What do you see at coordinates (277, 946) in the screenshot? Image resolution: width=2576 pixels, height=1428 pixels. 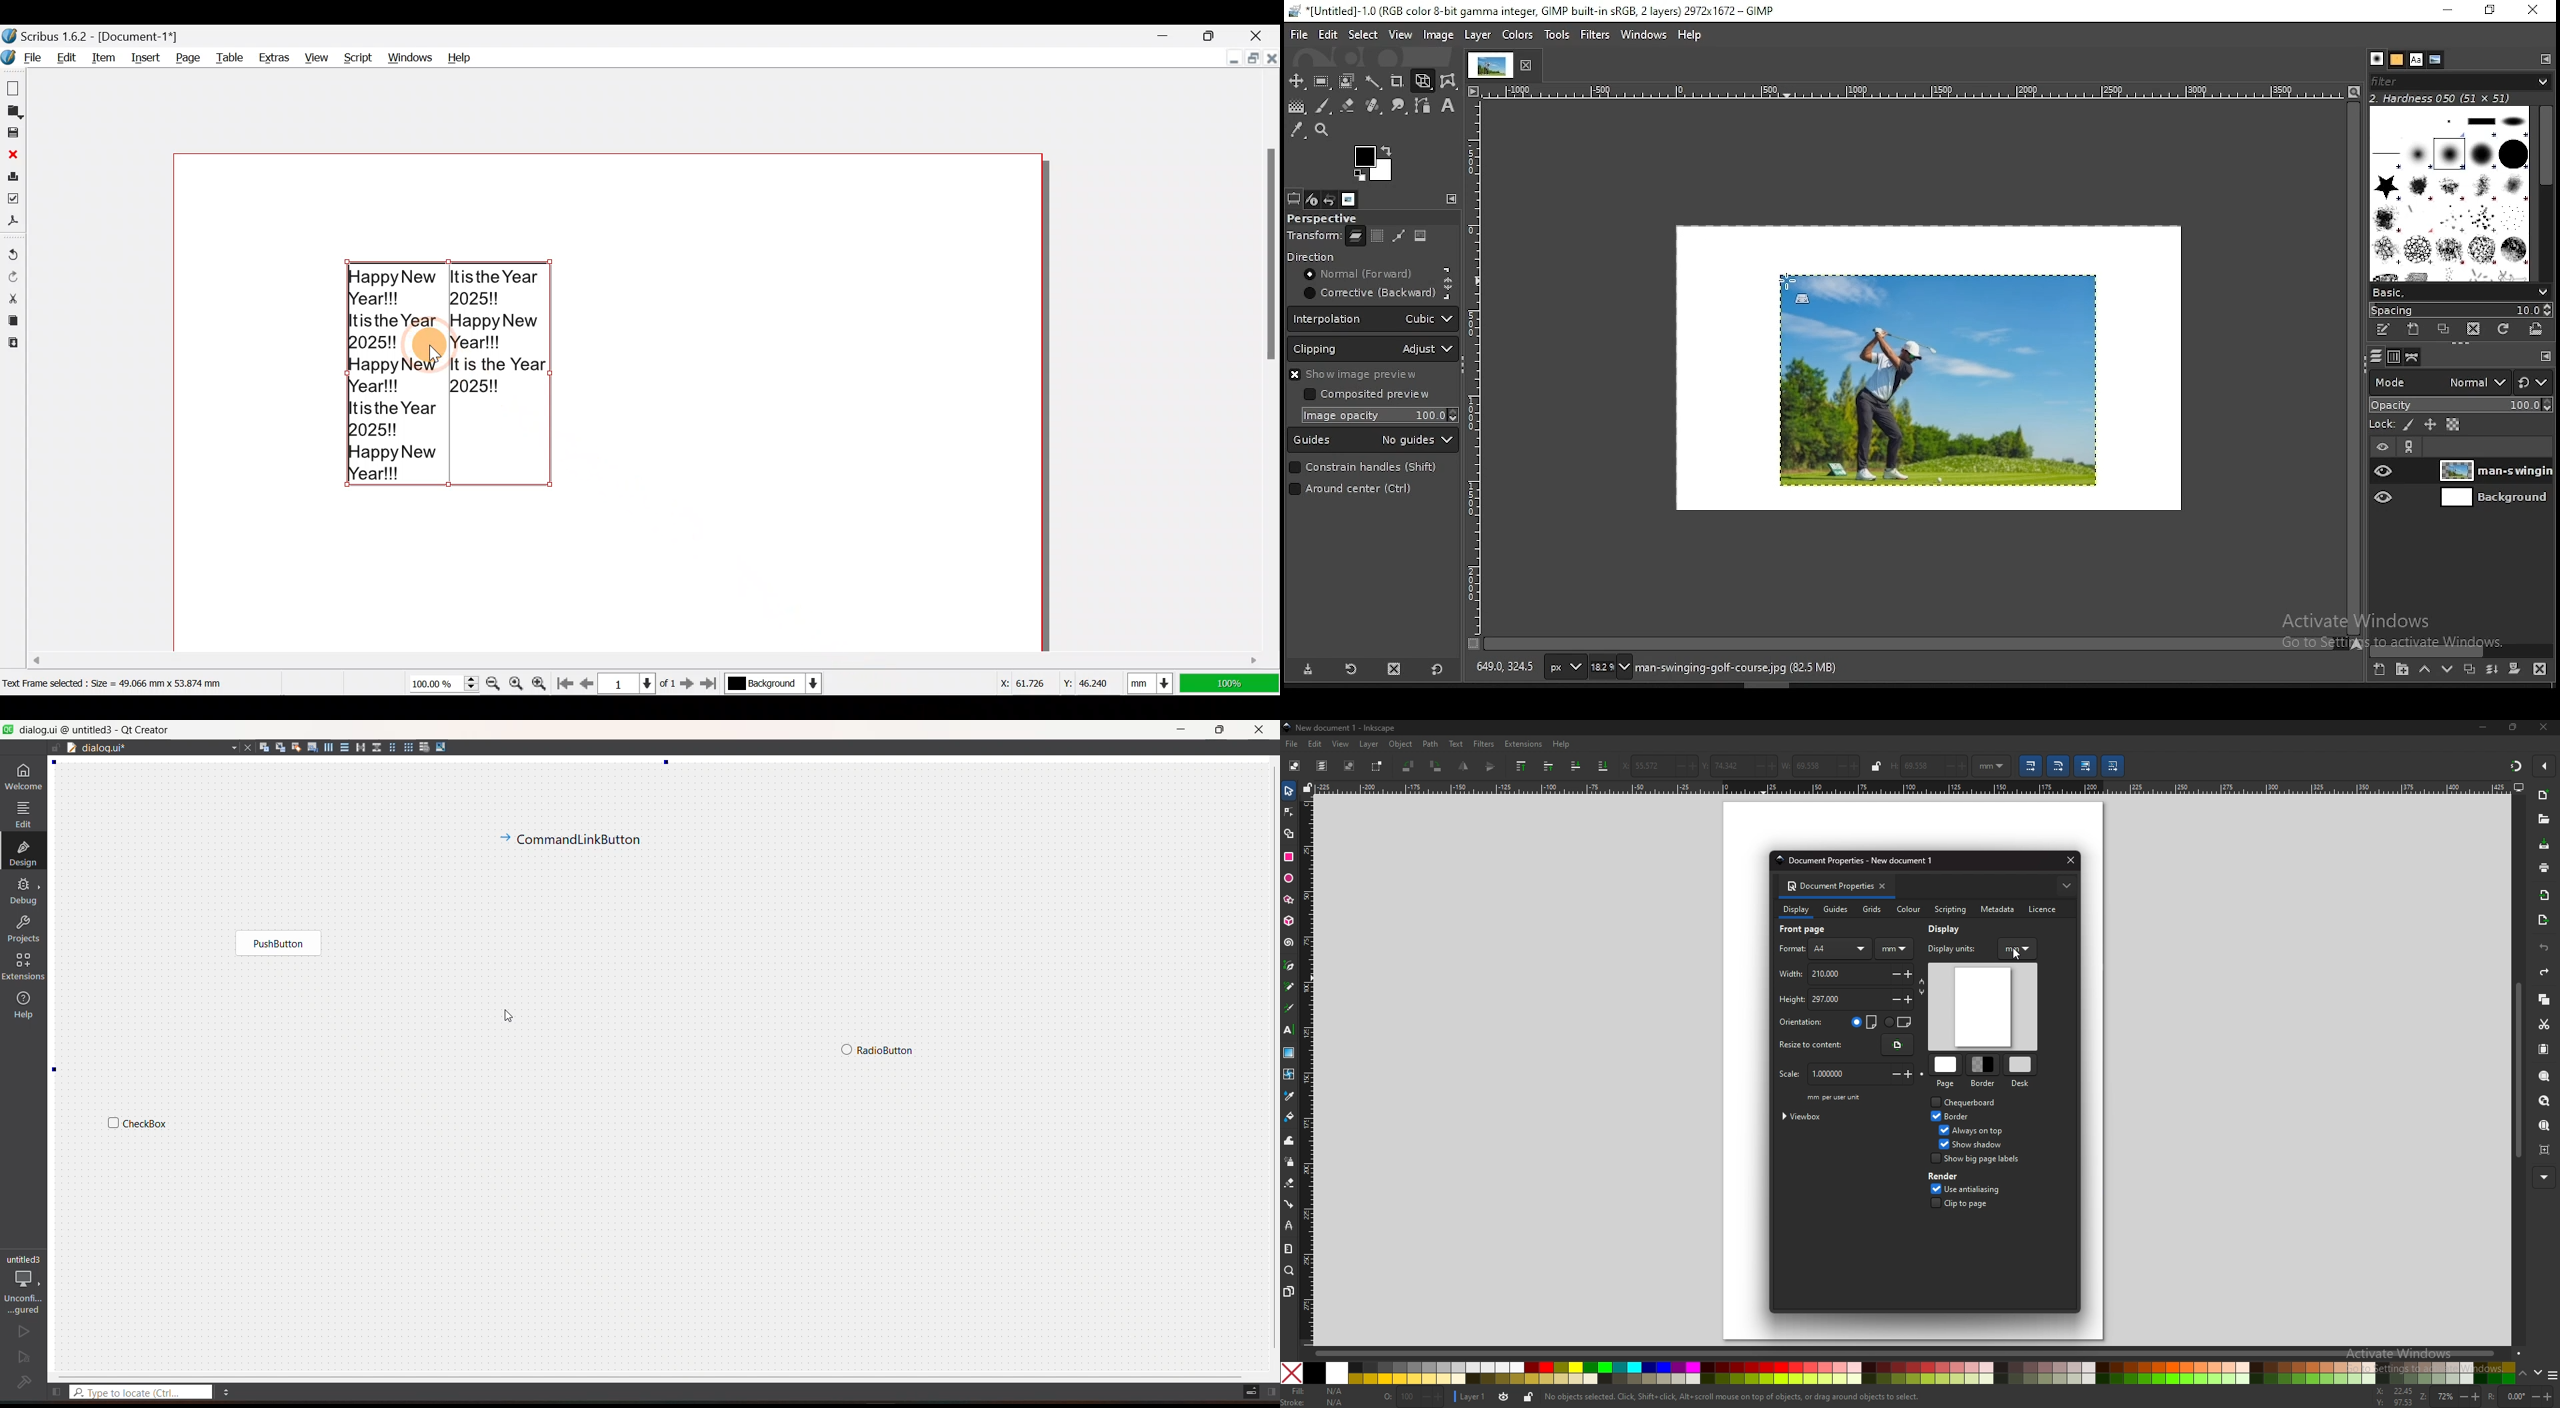 I see `widget 3` at bounding box center [277, 946].